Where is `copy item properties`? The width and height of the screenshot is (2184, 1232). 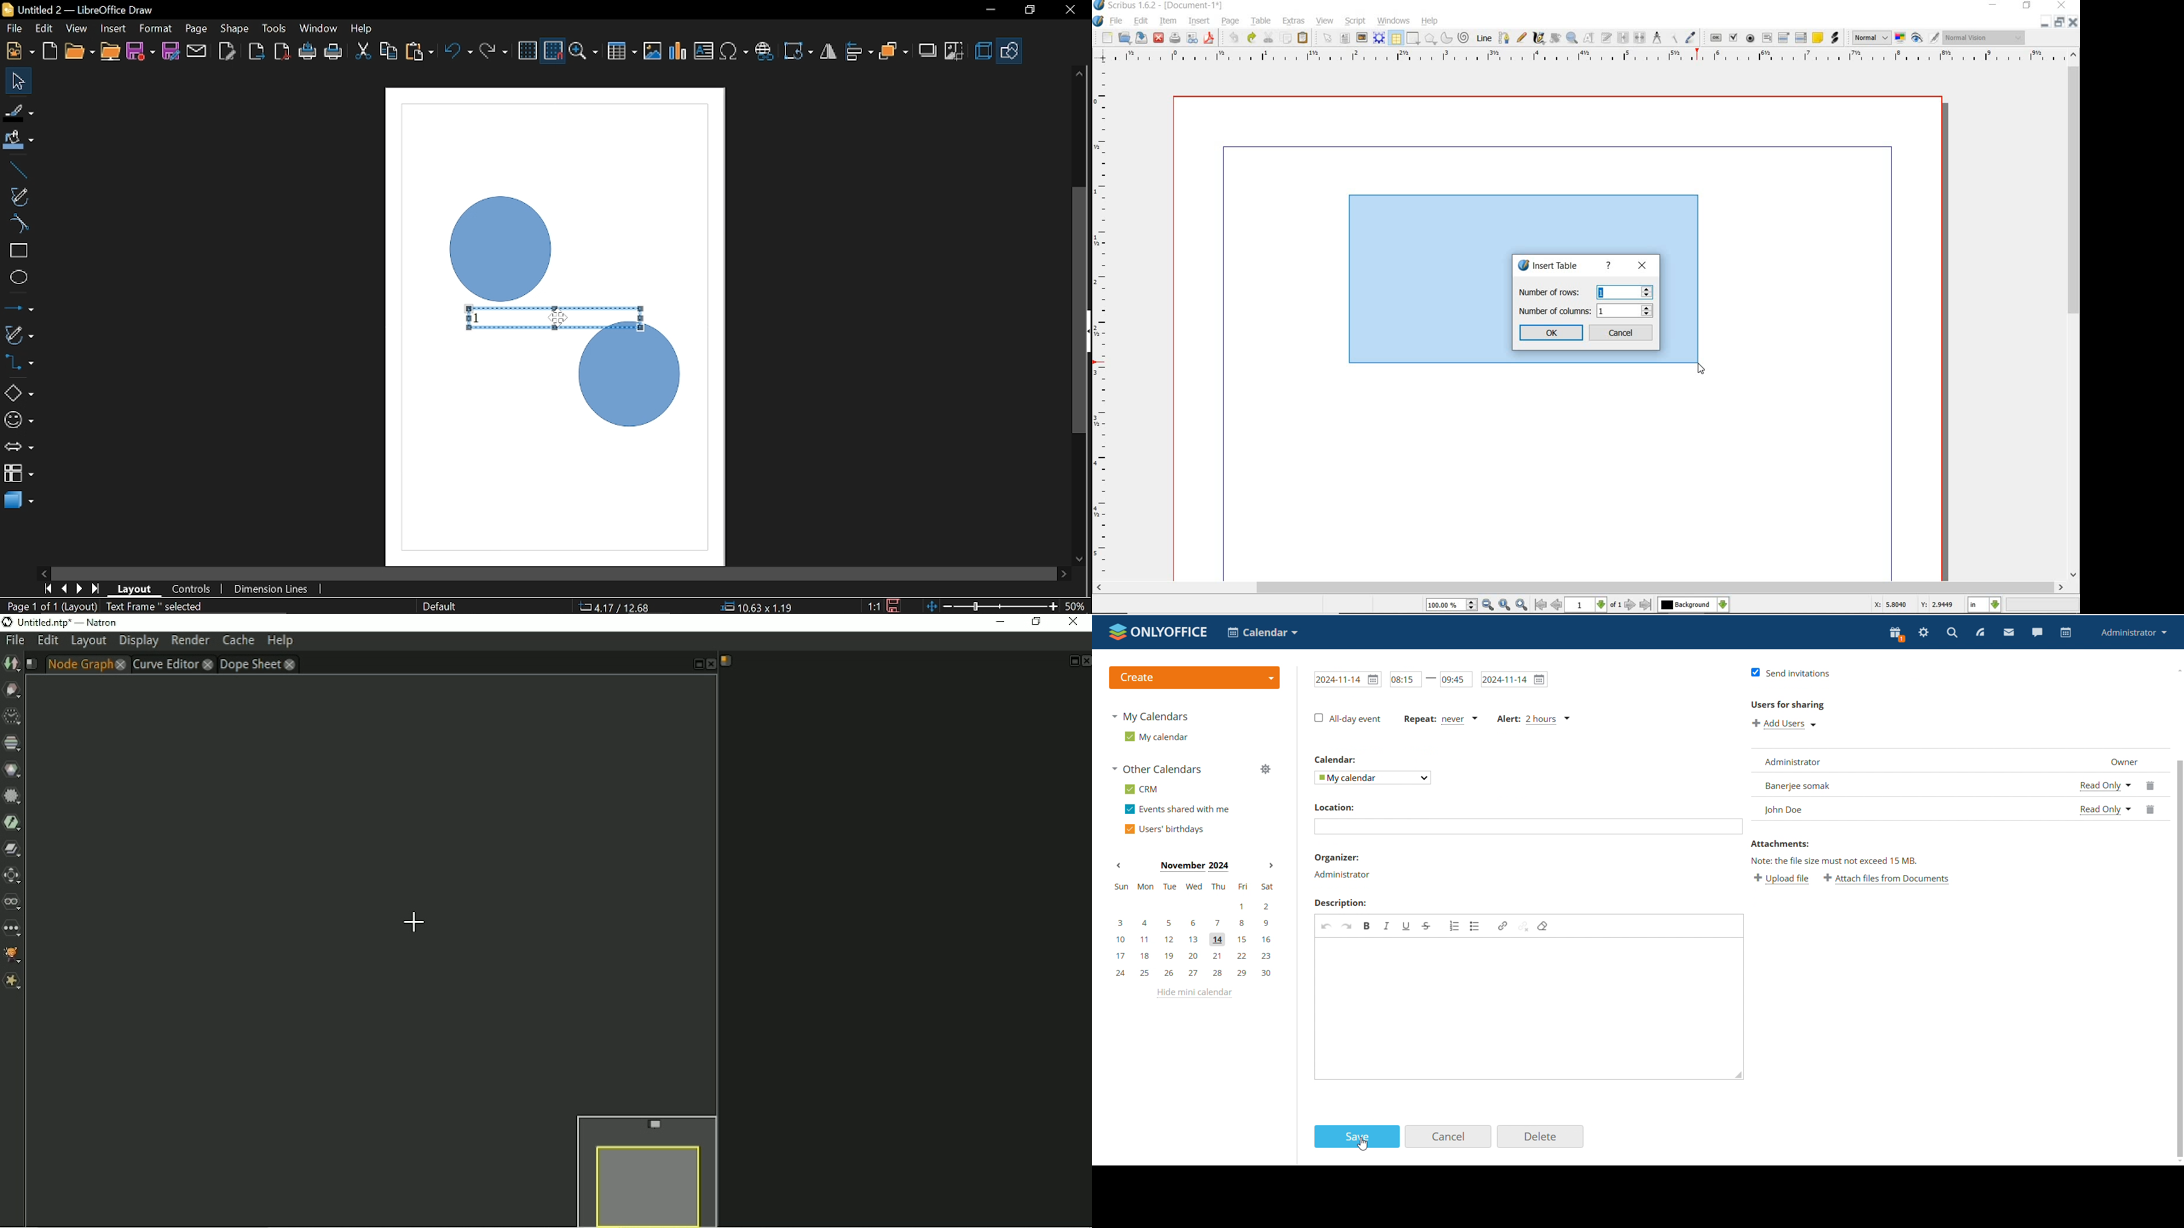 copy item properties is located at coordinates (1673, 38).